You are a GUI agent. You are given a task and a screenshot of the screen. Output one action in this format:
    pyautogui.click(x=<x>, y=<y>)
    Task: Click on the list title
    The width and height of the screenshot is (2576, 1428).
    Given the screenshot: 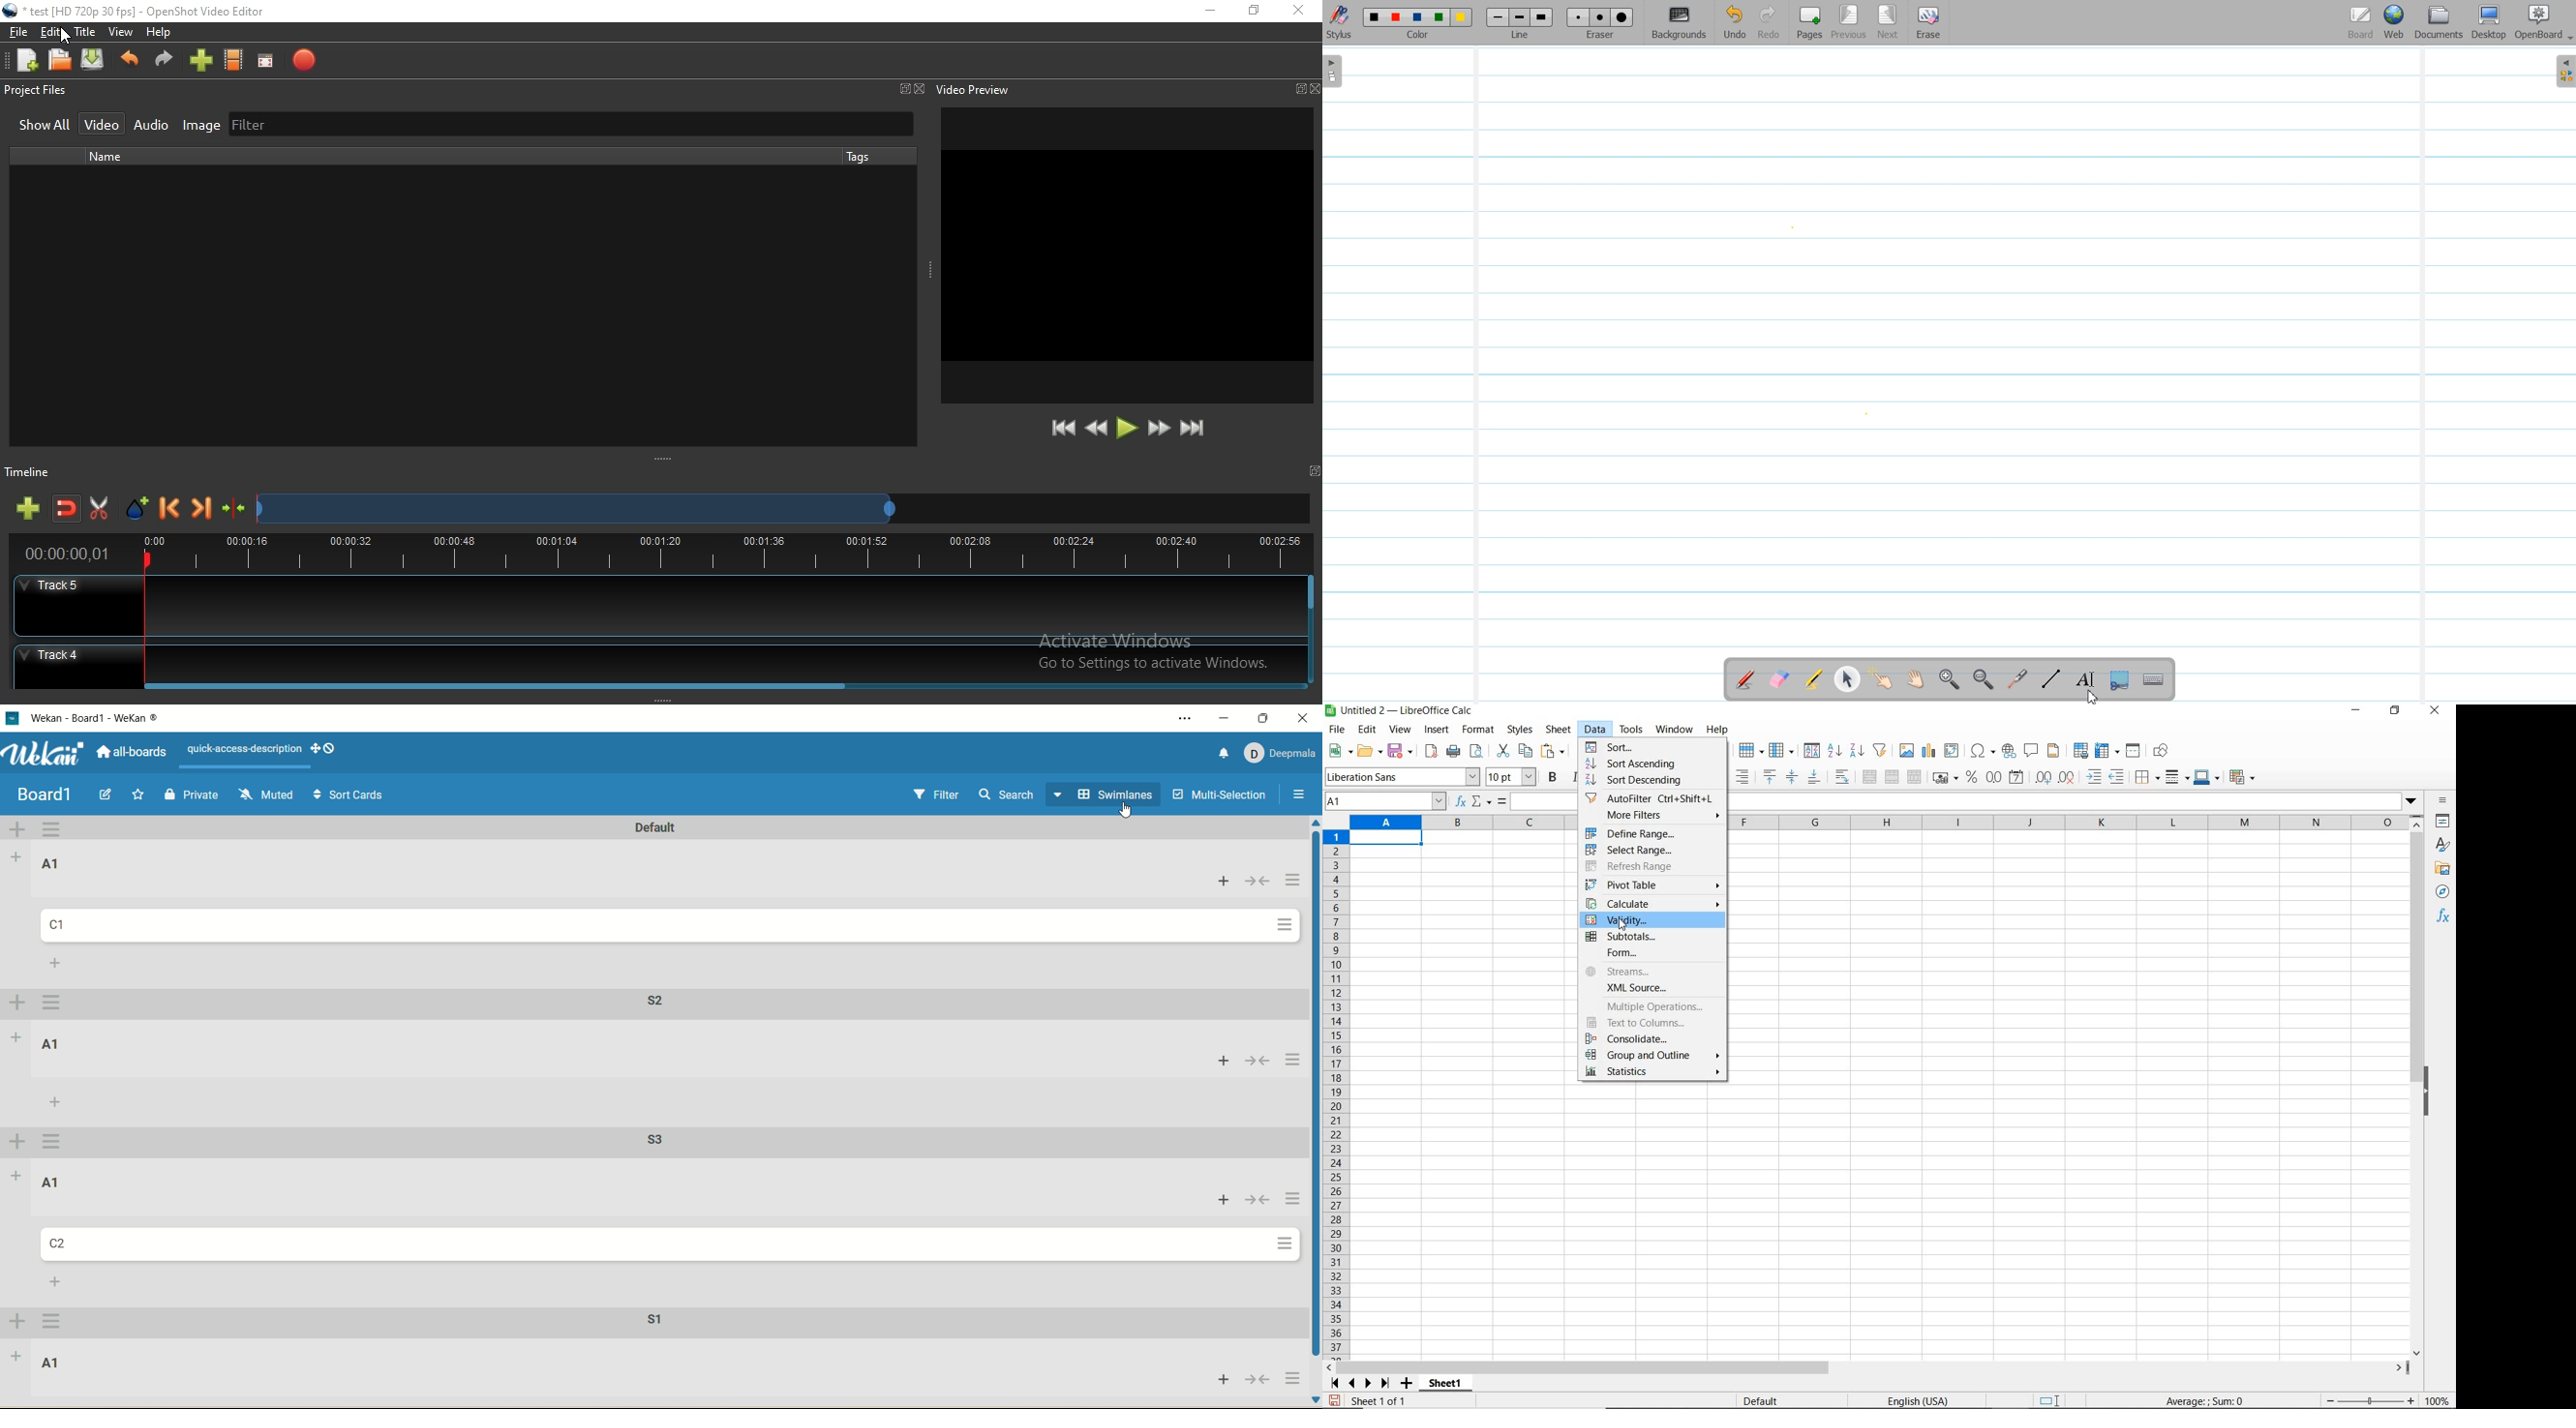 What is the action you would take?
    pyautogui.click(x=48, y=1182)
    